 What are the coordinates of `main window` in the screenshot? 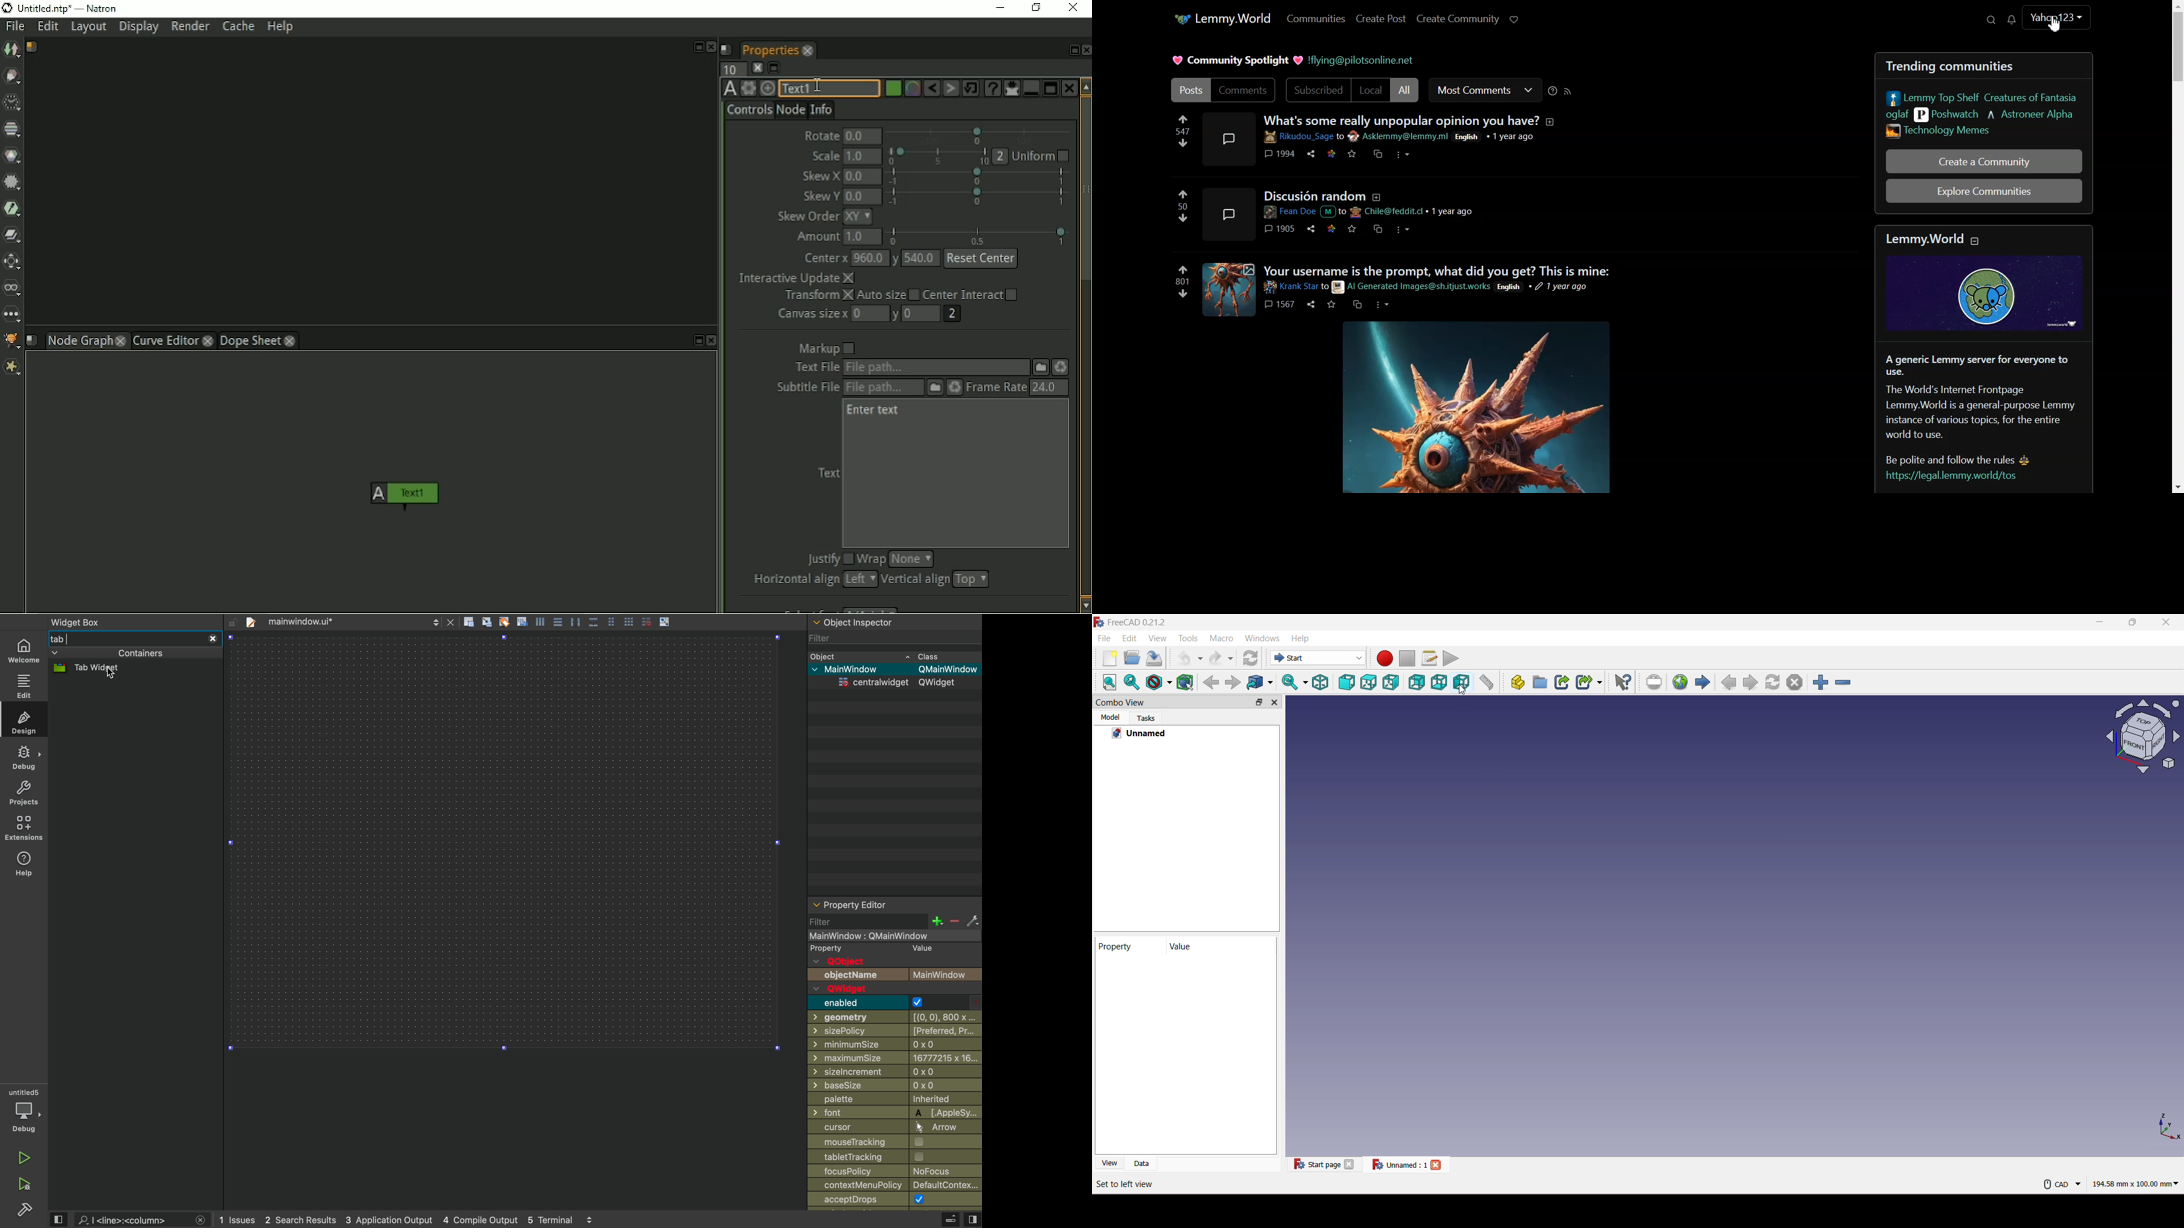 It's located at (892, 670).